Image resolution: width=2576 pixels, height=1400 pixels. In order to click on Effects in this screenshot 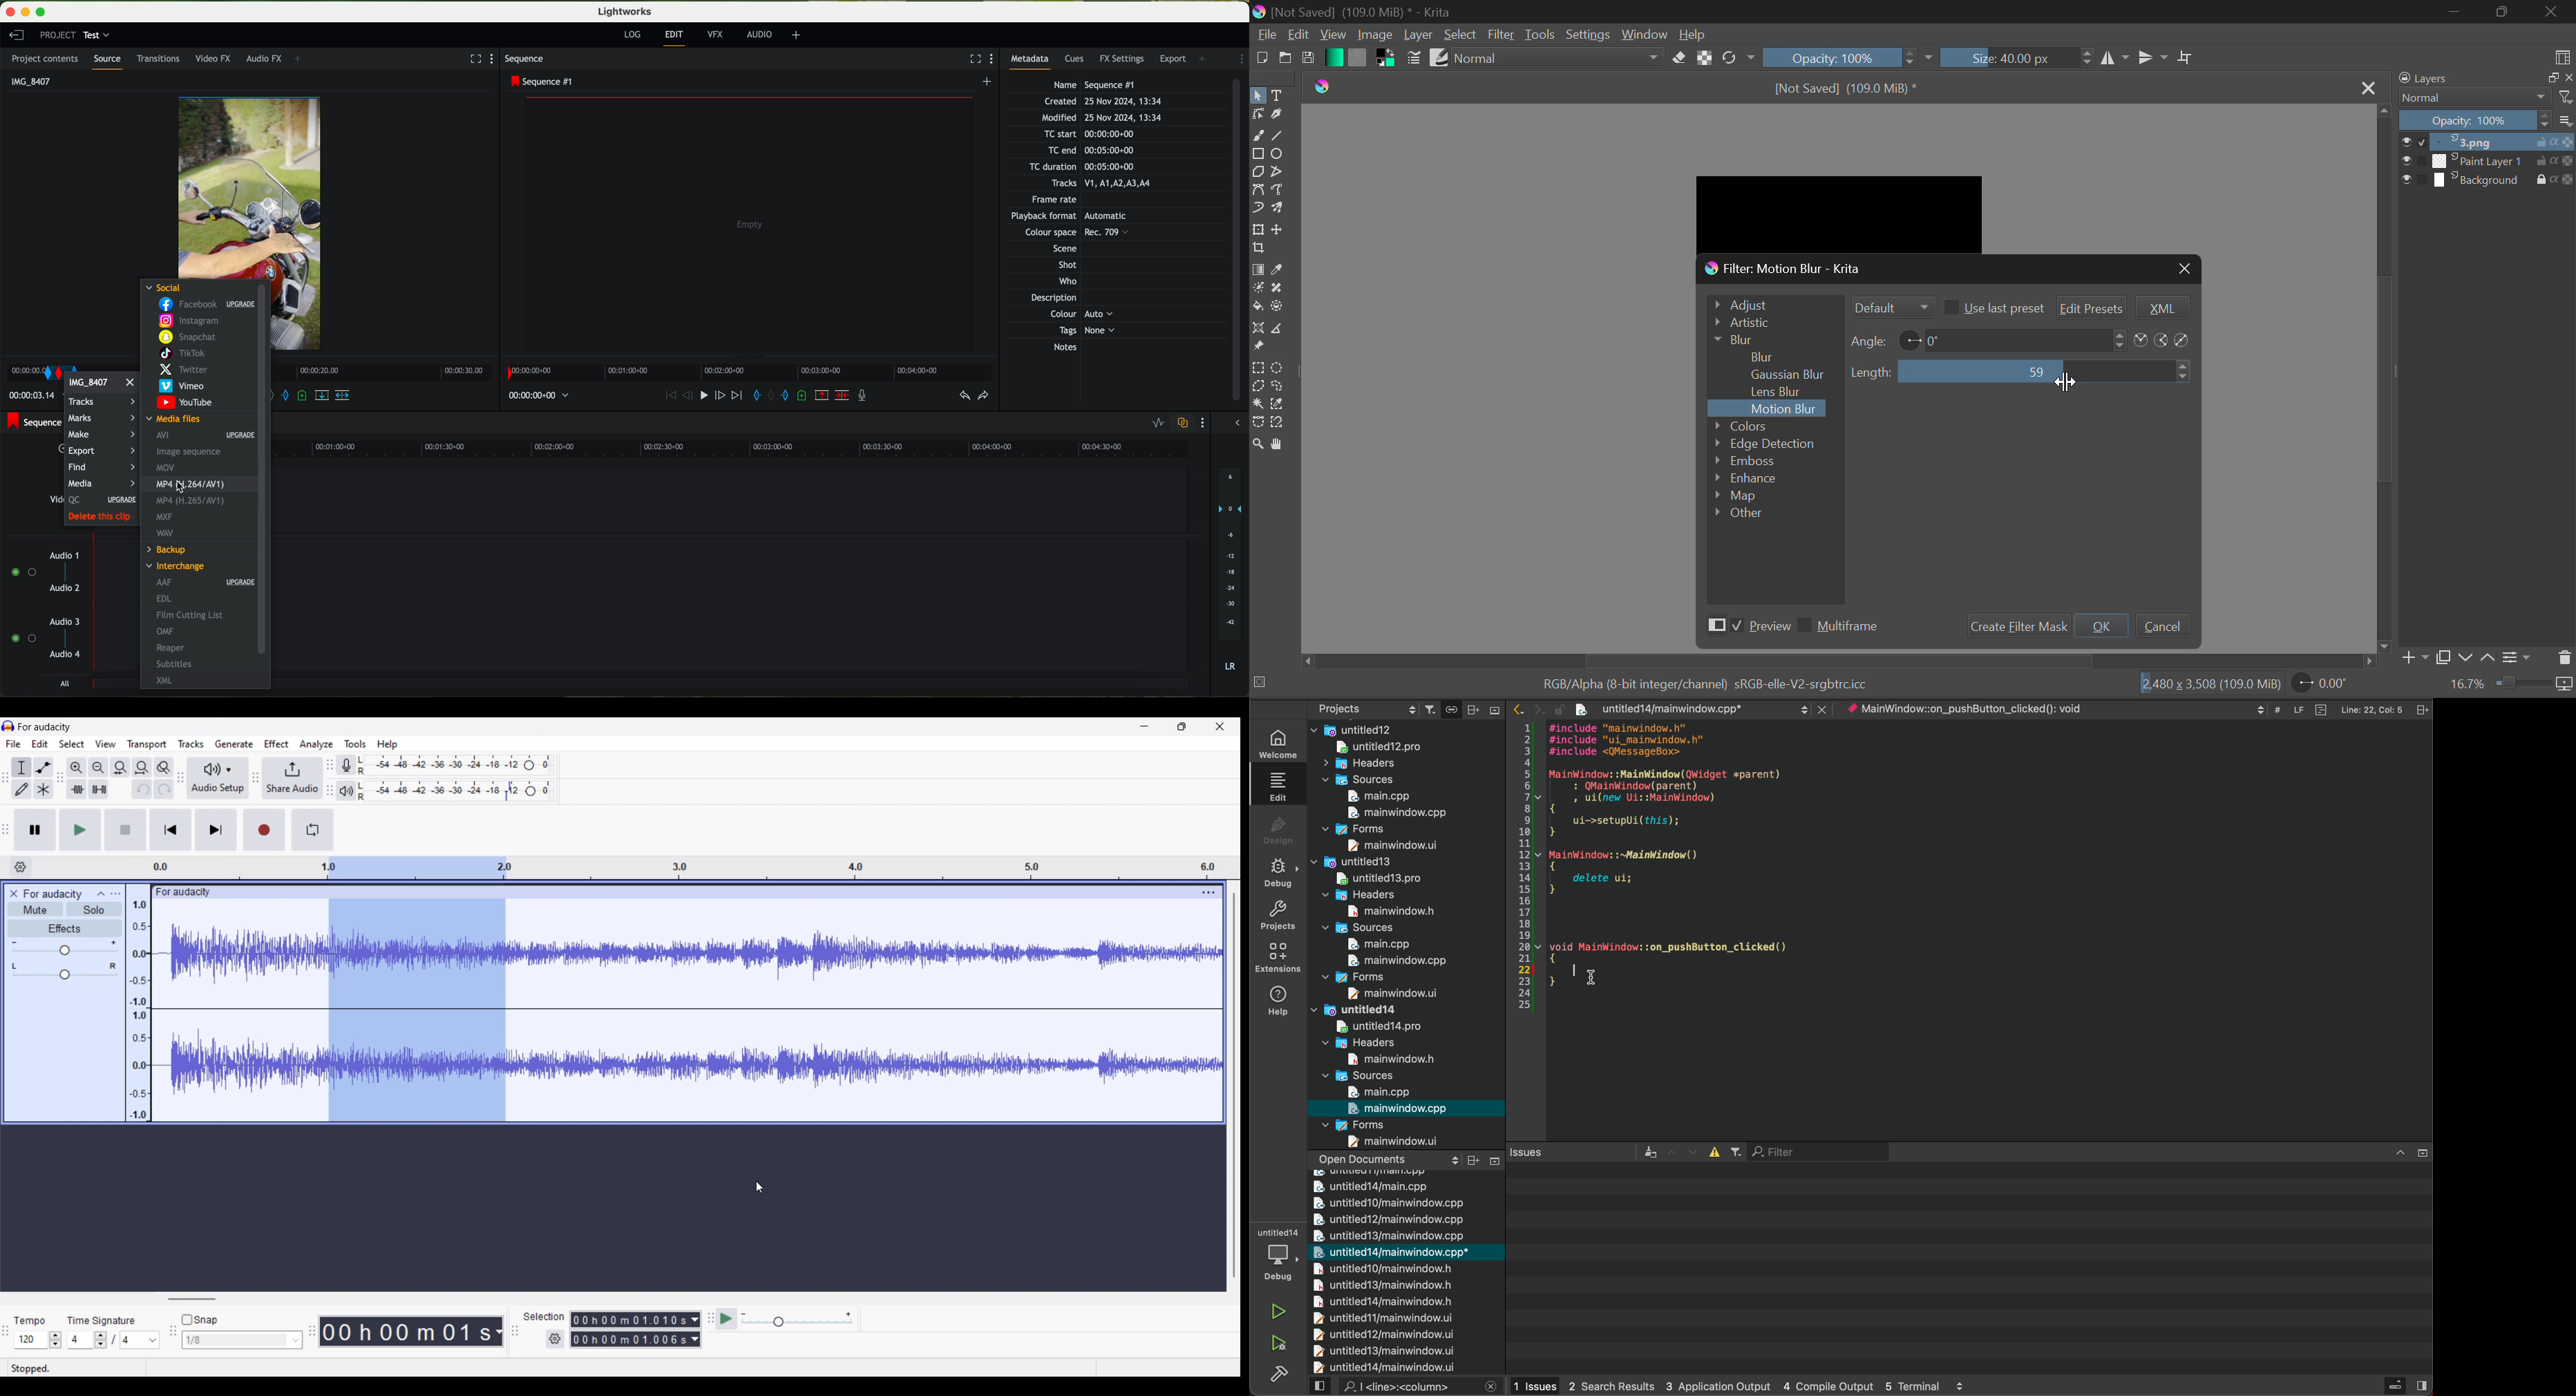, I will do `click(64, 928)`.